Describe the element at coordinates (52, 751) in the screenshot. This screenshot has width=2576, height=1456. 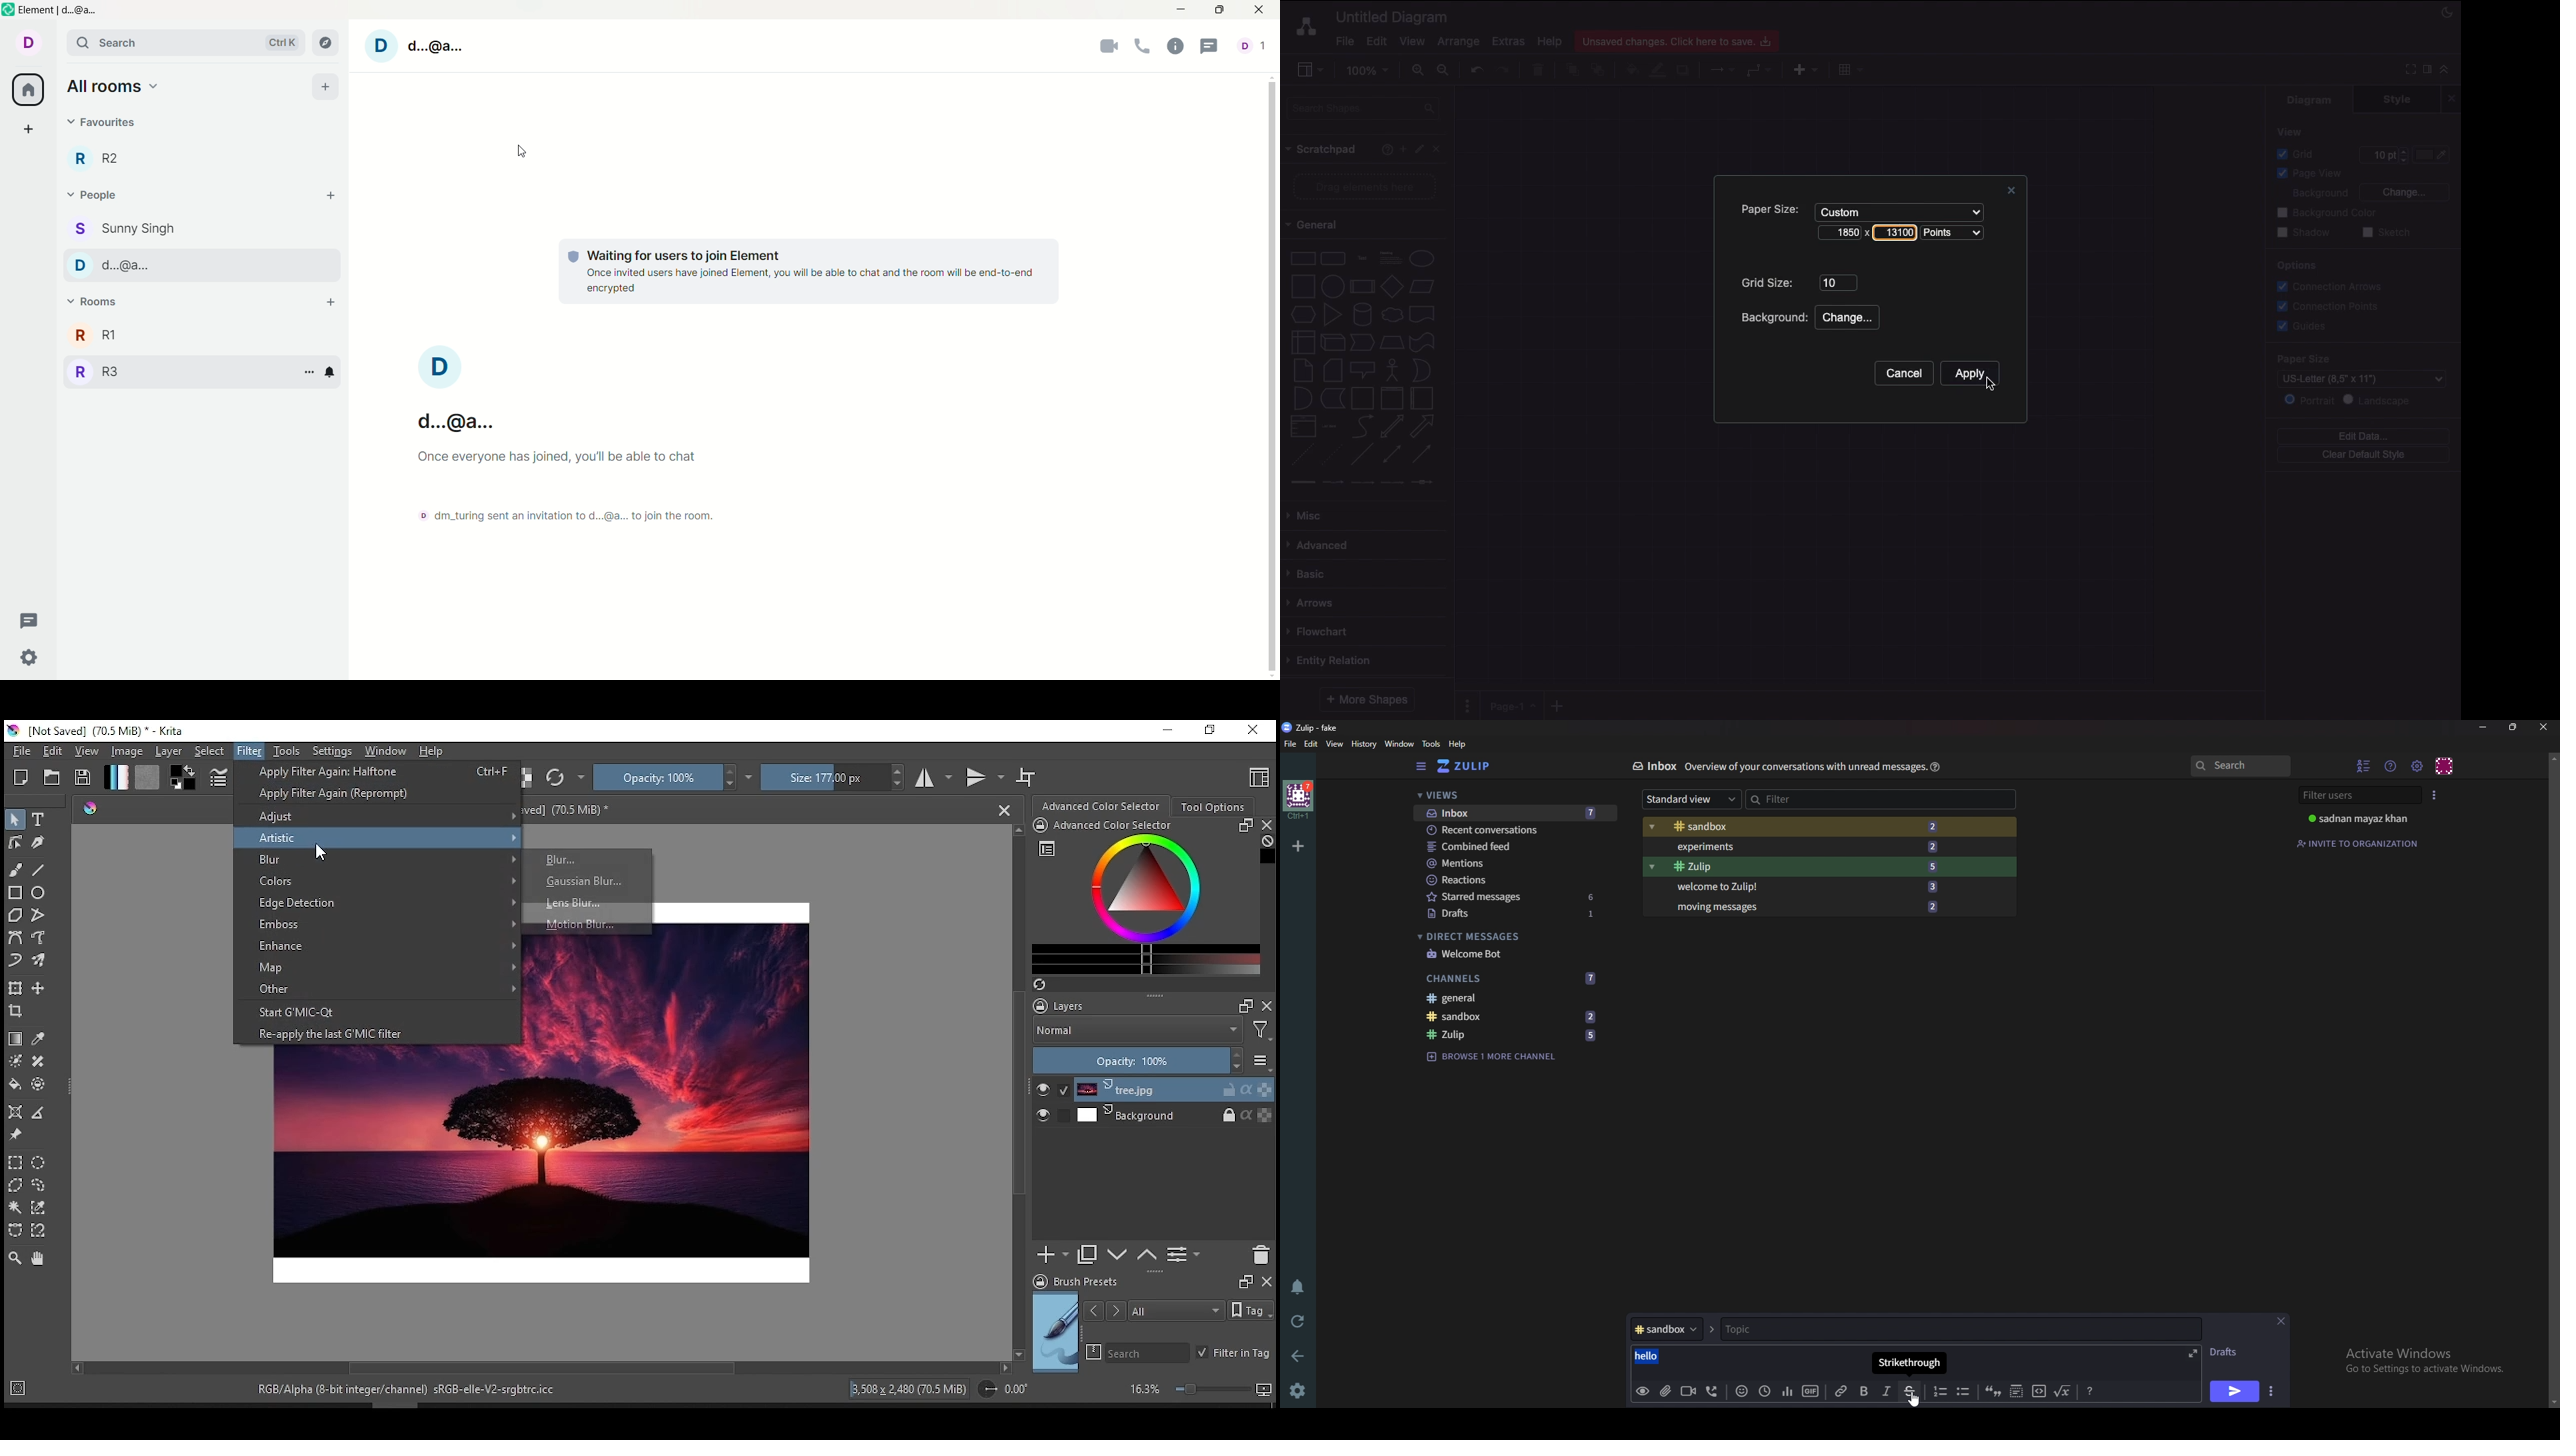
I see `edit` at that location.